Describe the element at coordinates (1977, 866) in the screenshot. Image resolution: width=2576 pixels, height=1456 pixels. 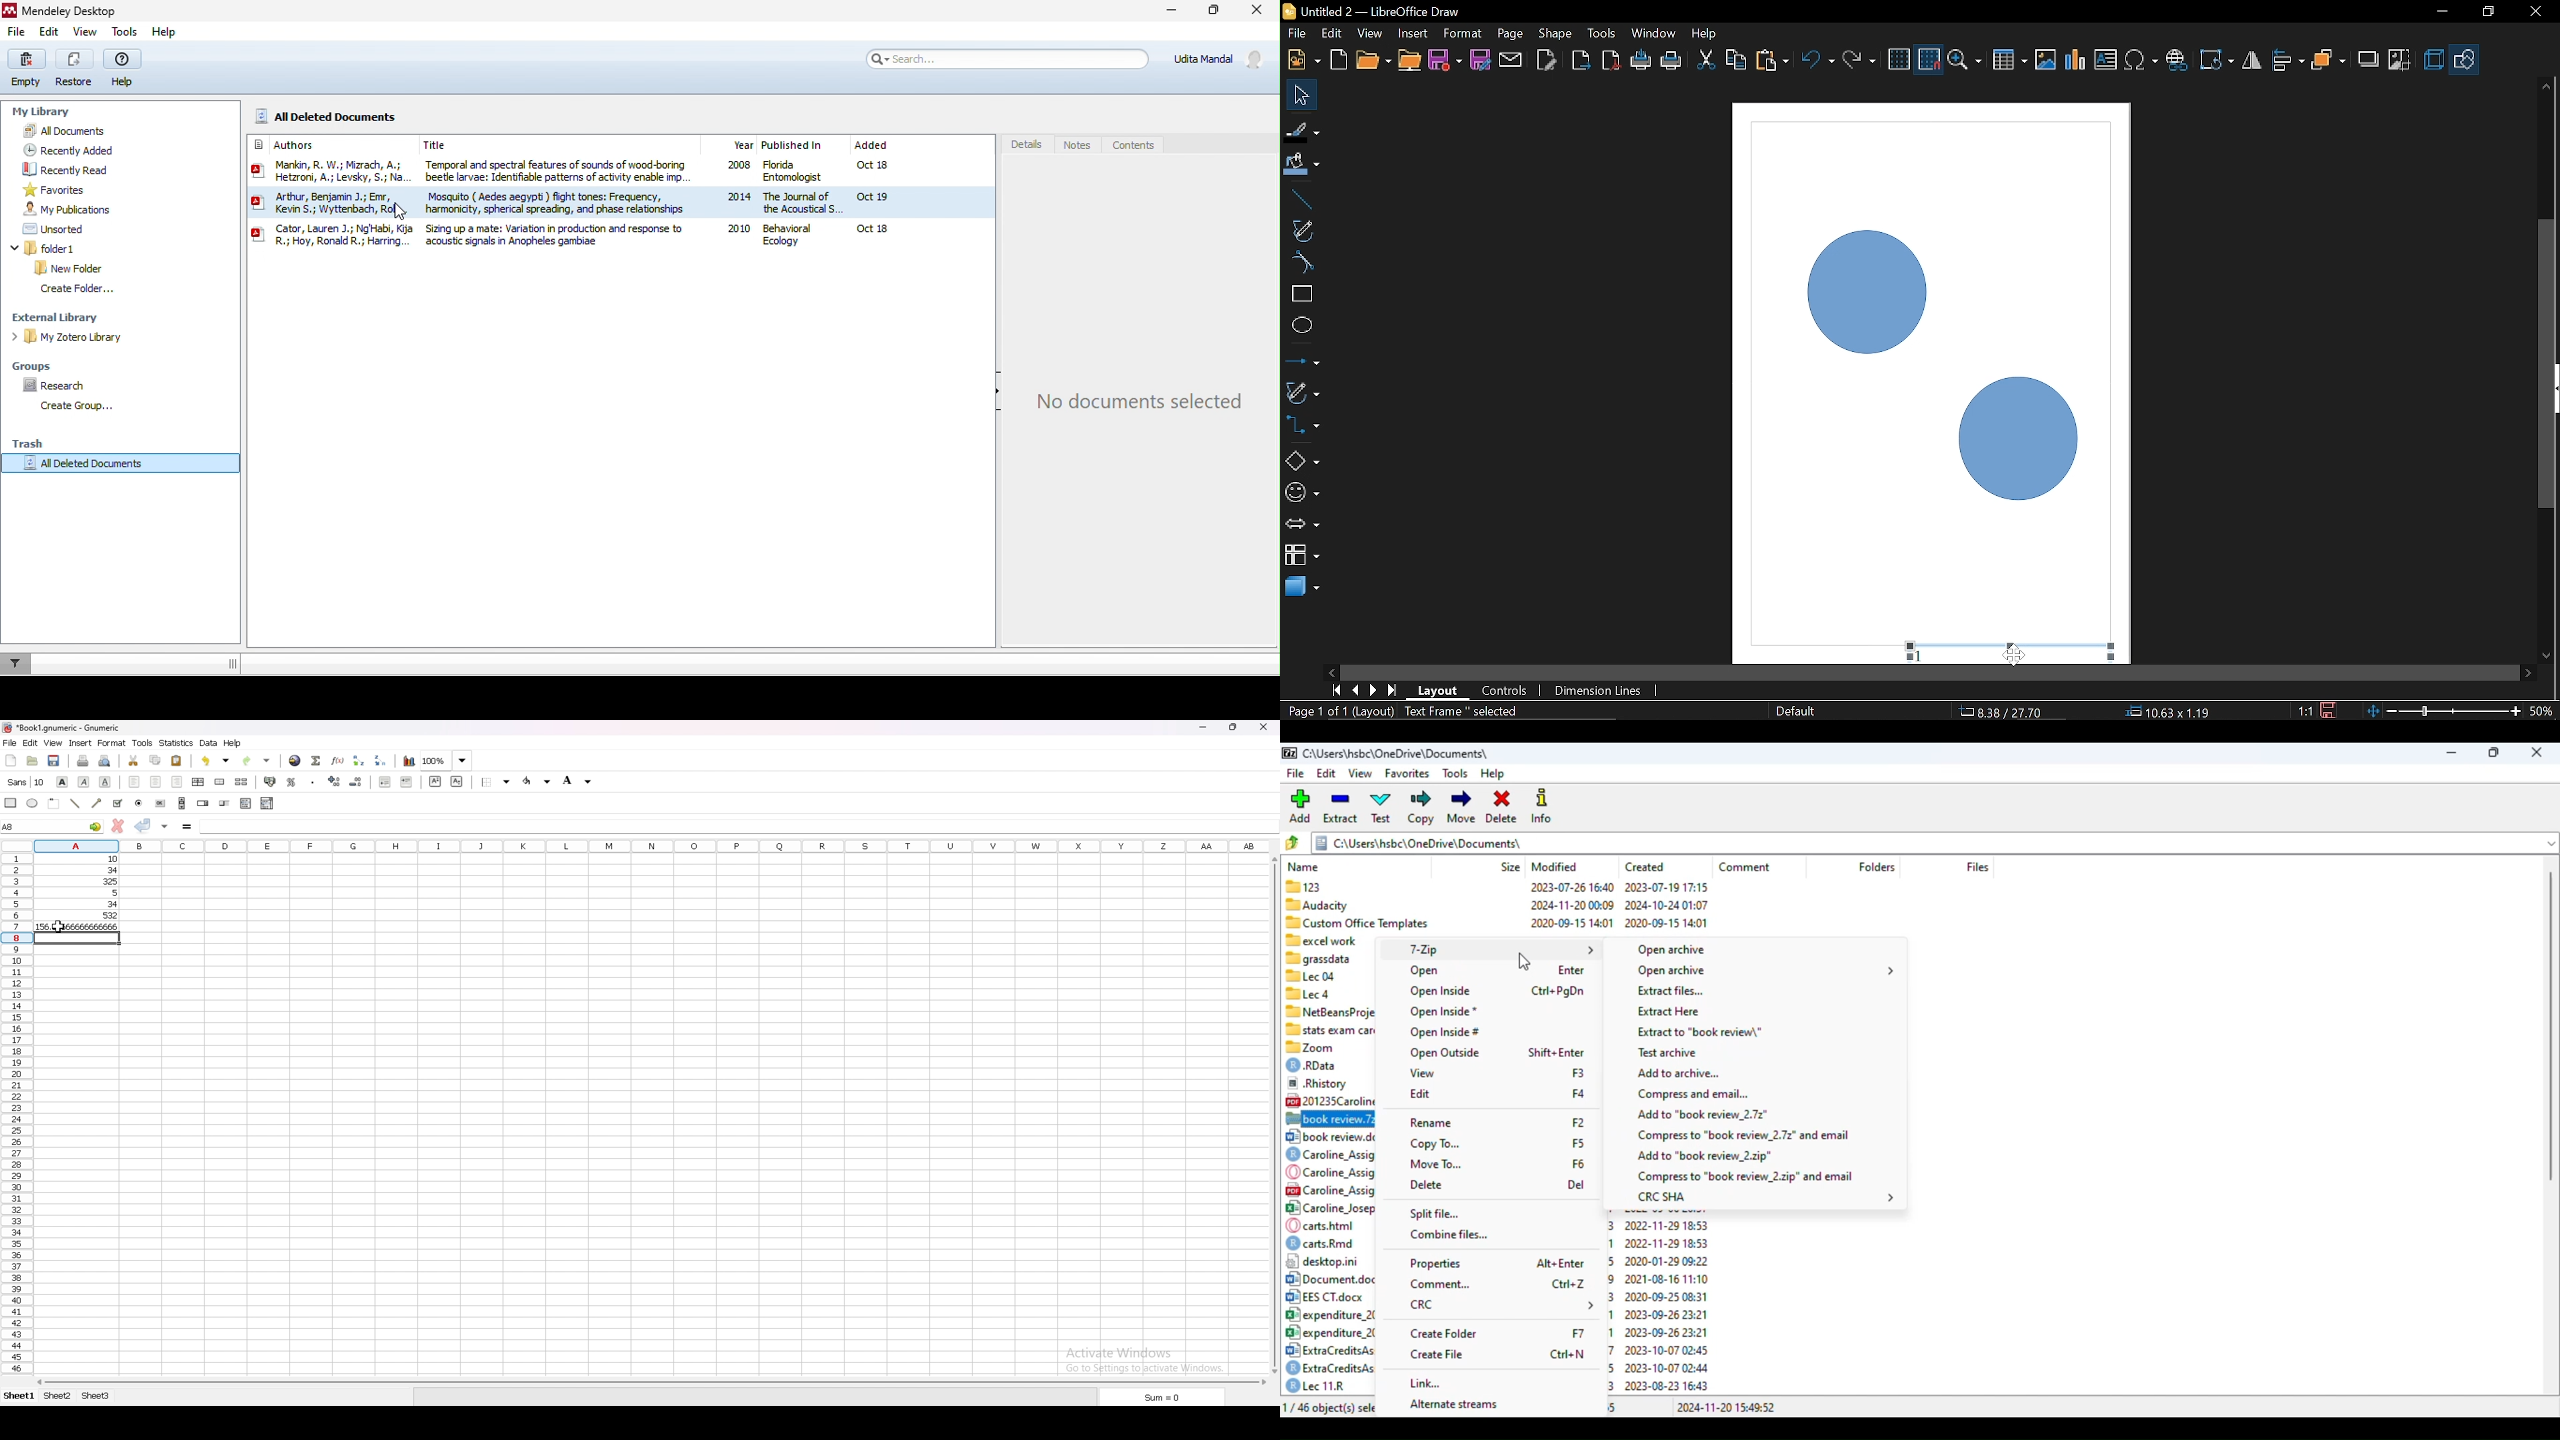
I see `files` at that location.